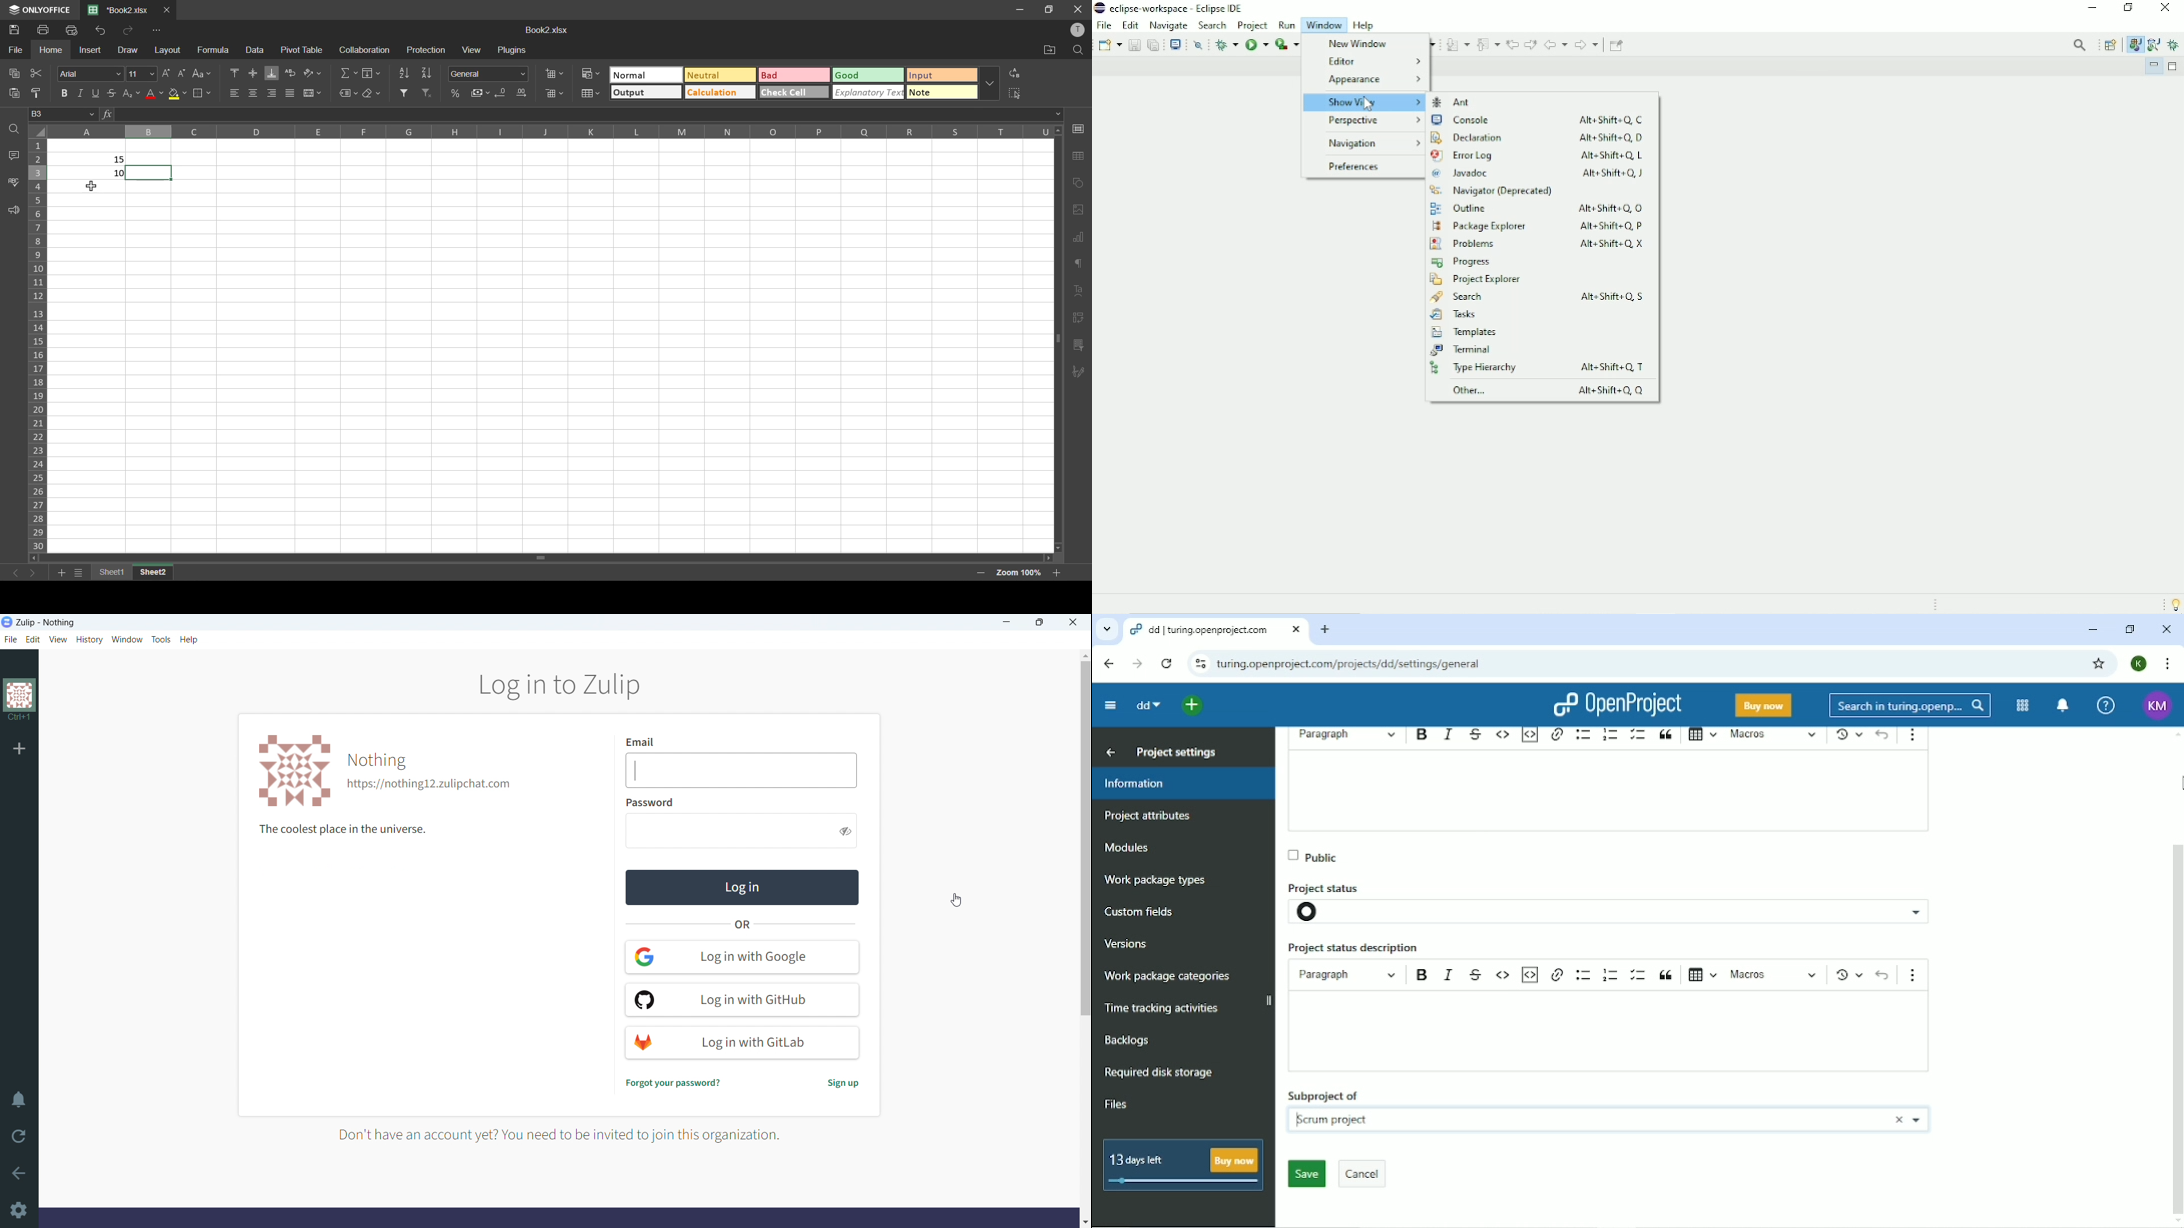  What do you see at coordinates (373, 94) in the screenshot?
I see `clear all` at bounding box center [373, 94].